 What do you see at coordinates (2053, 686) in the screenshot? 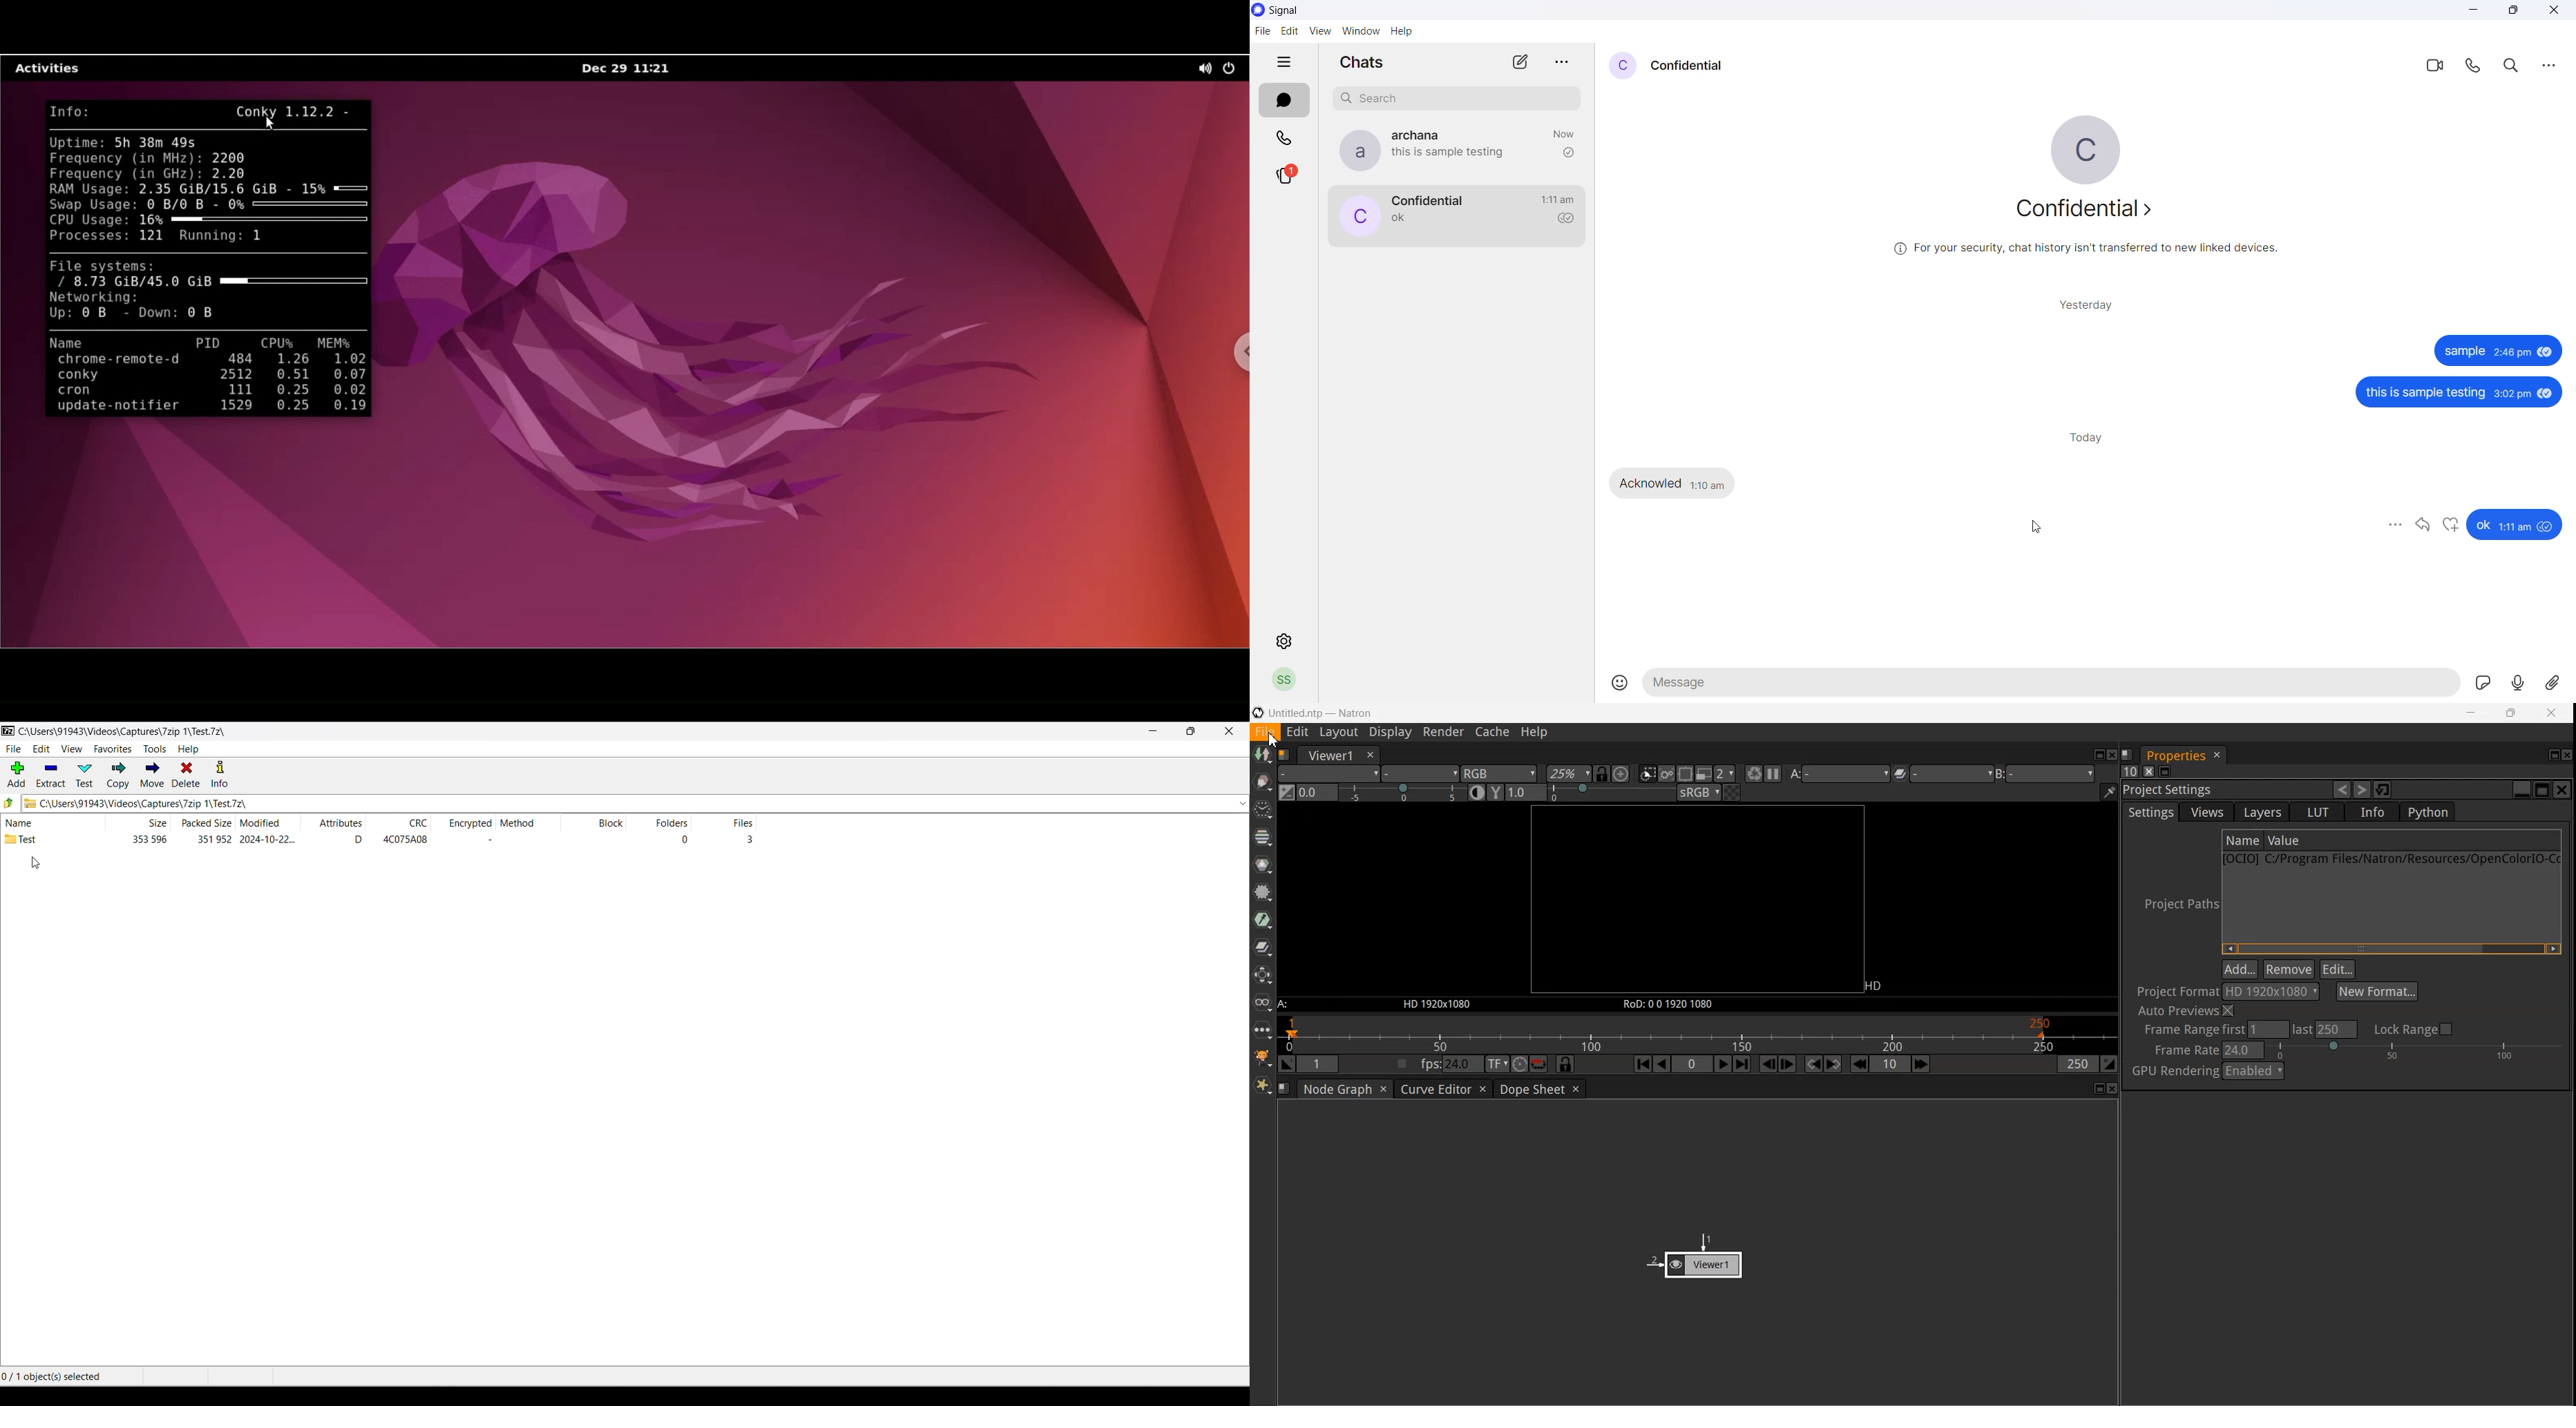
I see `message text area` at bounding box center [2053, 686].